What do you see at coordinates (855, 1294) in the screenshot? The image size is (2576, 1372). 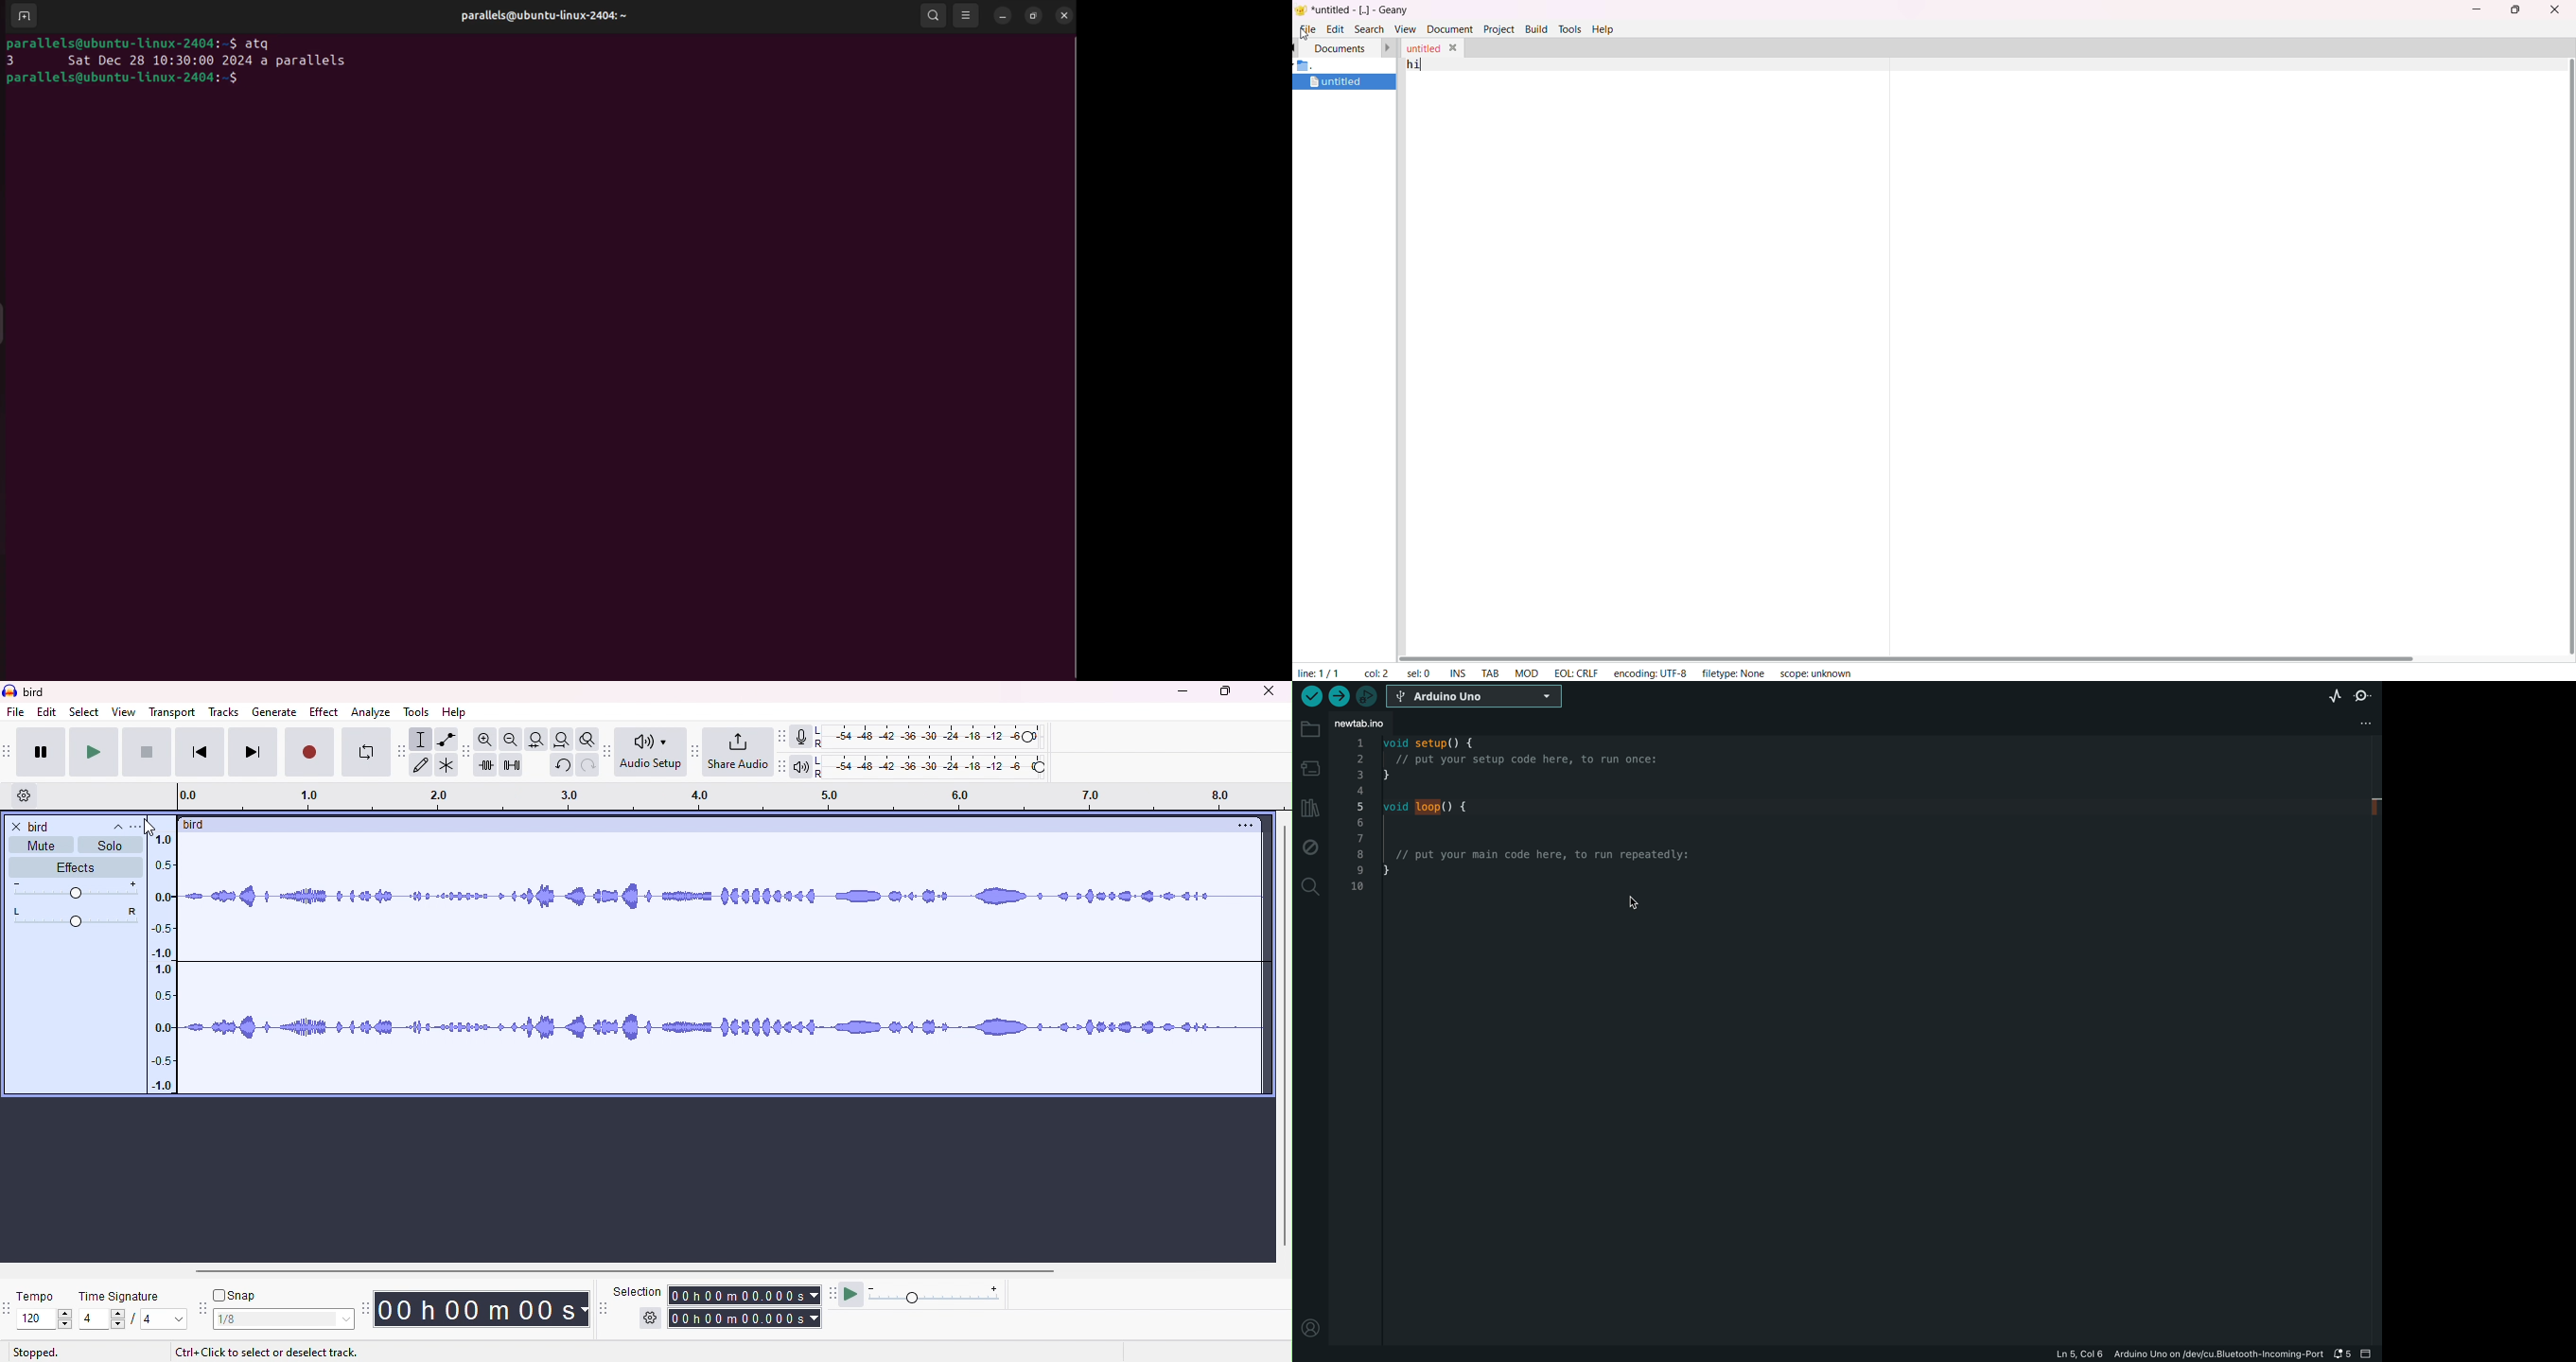 I see `play at speed/play at speed once` at bounding box center [855, 1294].